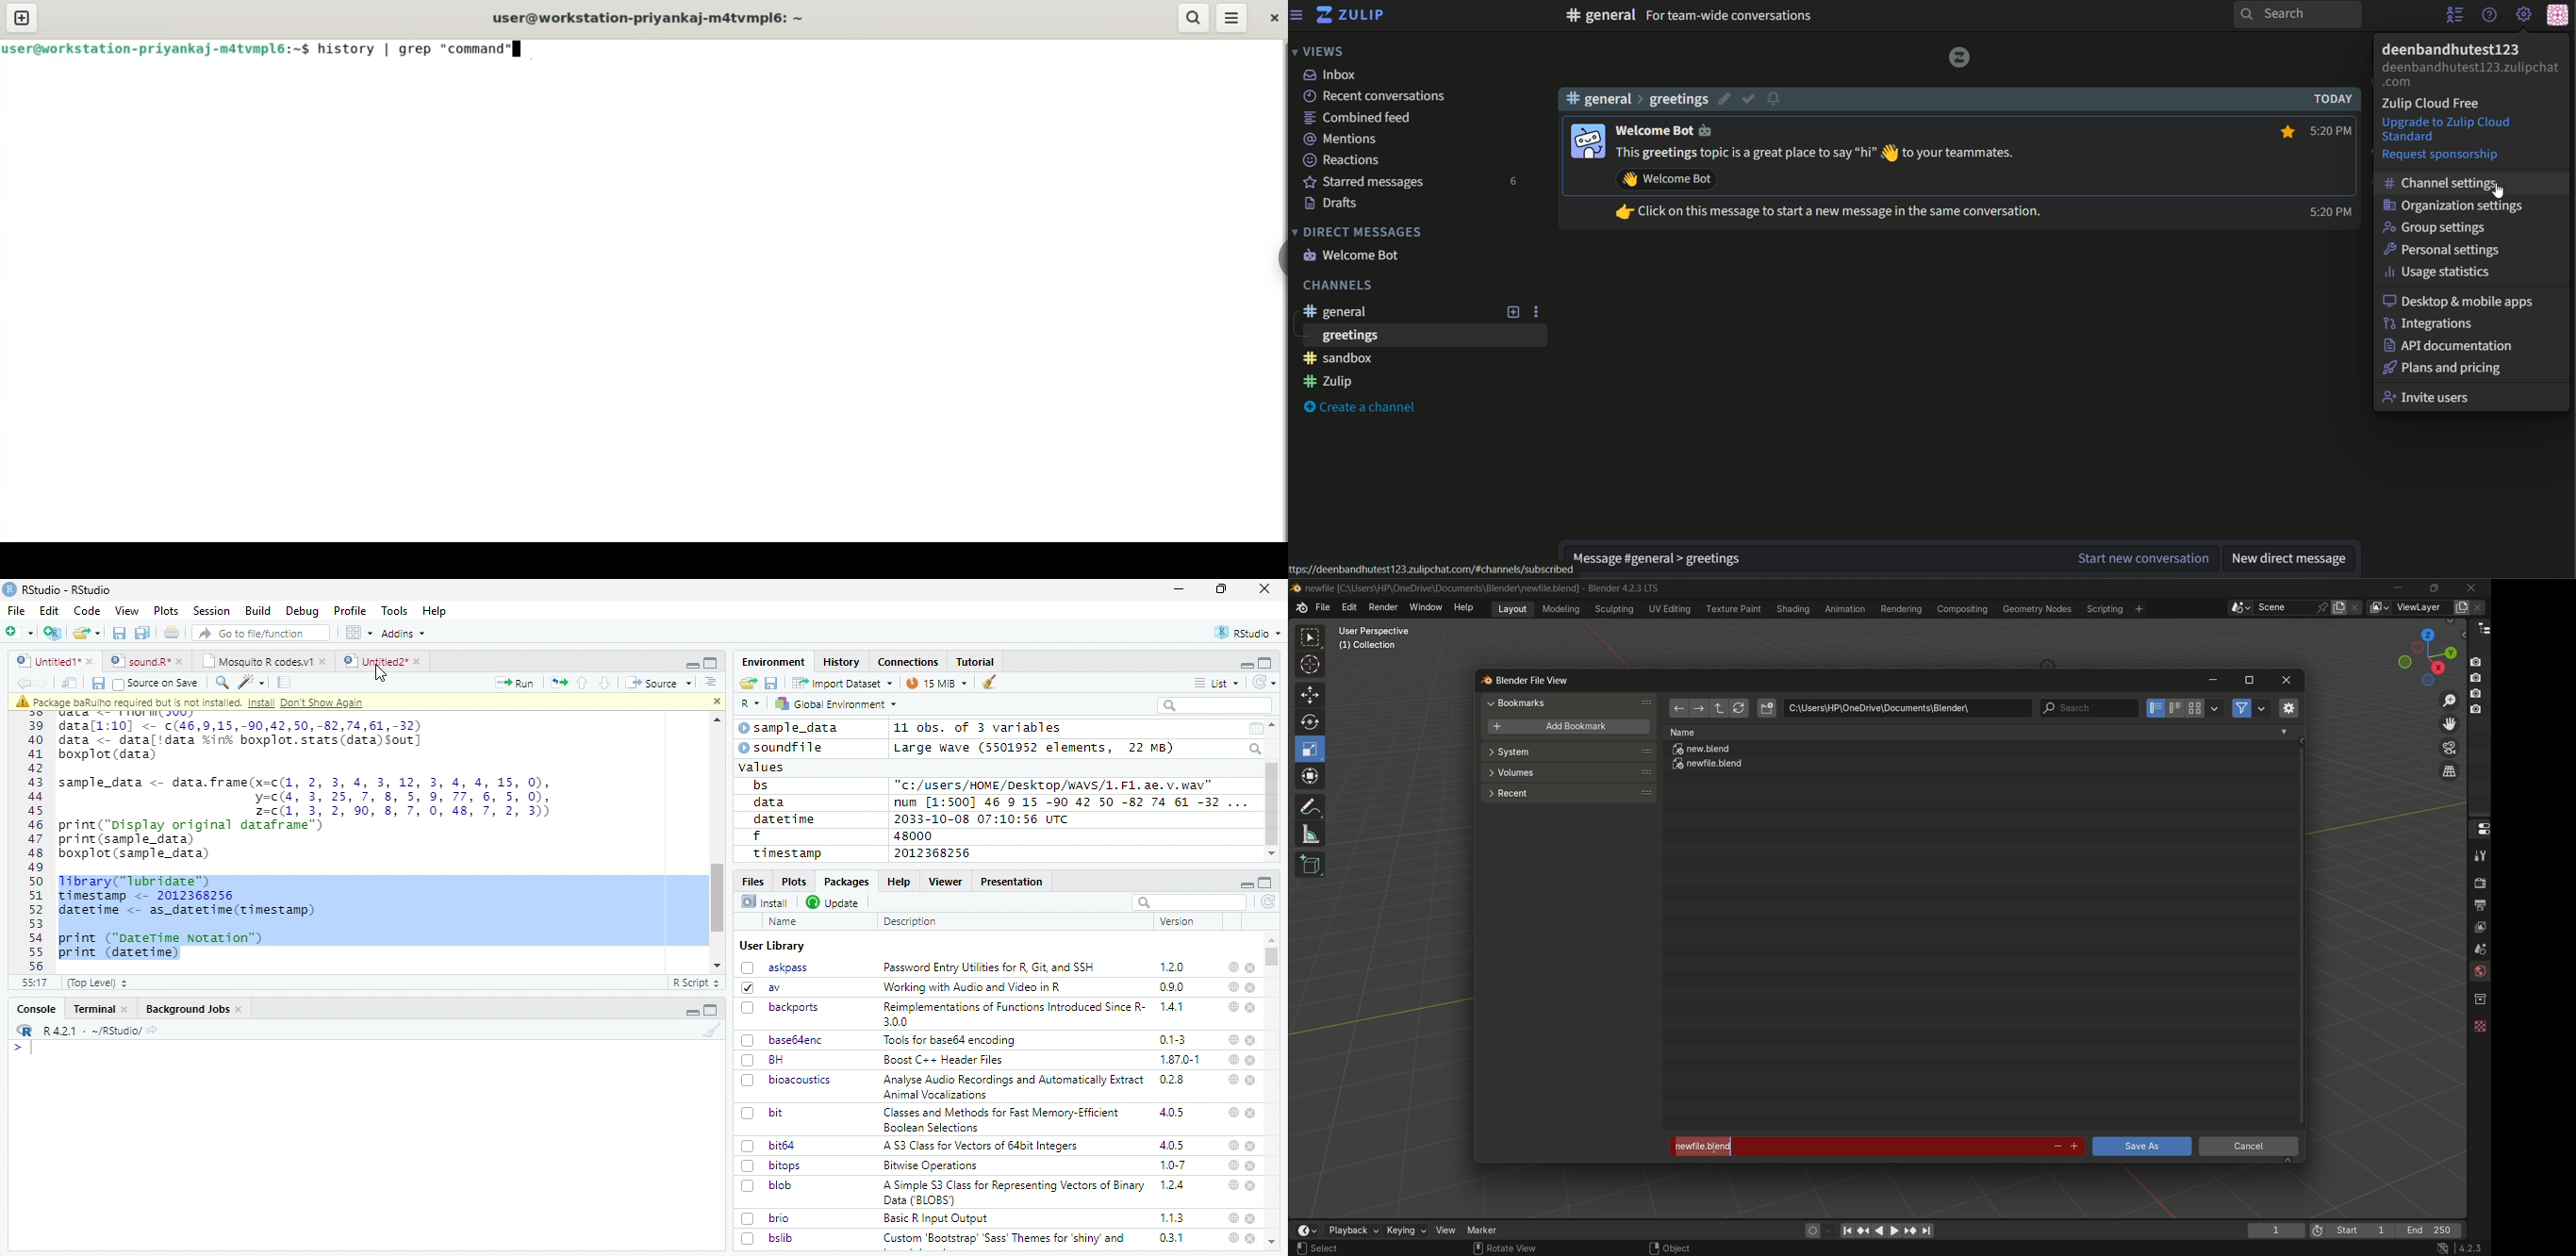 This screenshot has width=2576, height=1260. Describe the element at coordinates (49, 610) in the screenshot. I see `Edit` at that location.